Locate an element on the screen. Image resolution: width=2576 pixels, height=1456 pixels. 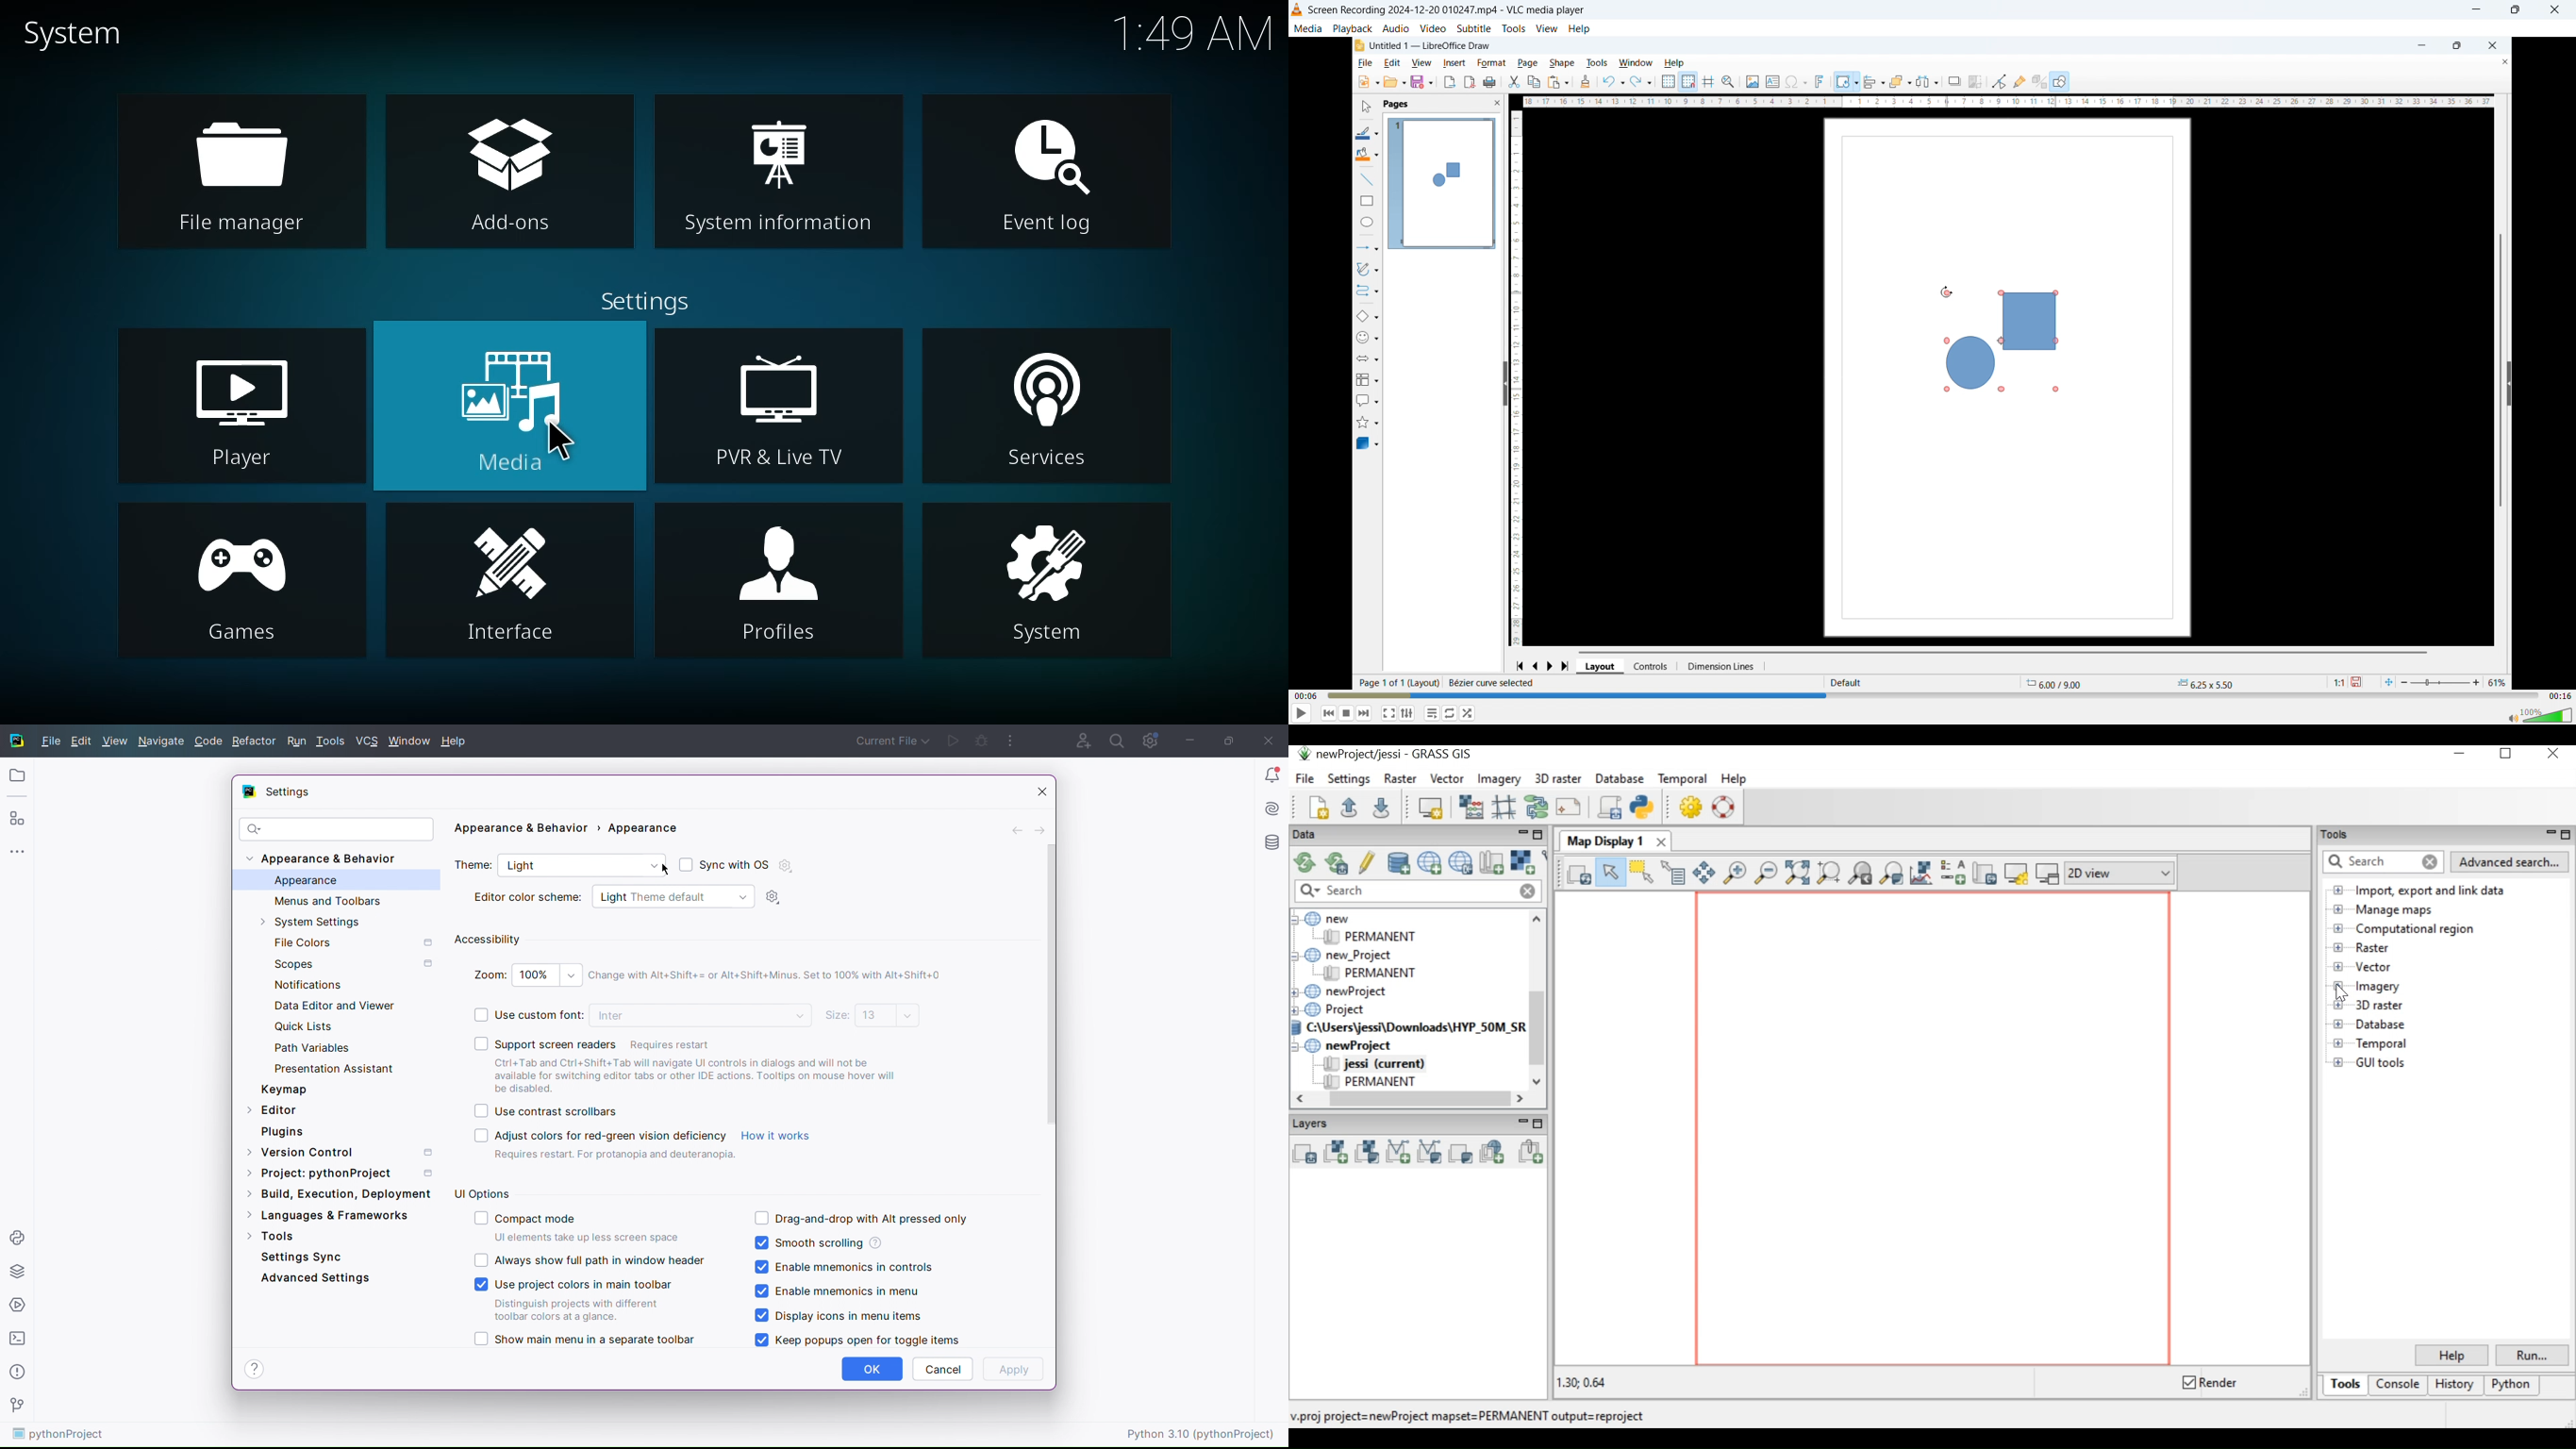
Settings Sync is located at coordinates (301, 1257).